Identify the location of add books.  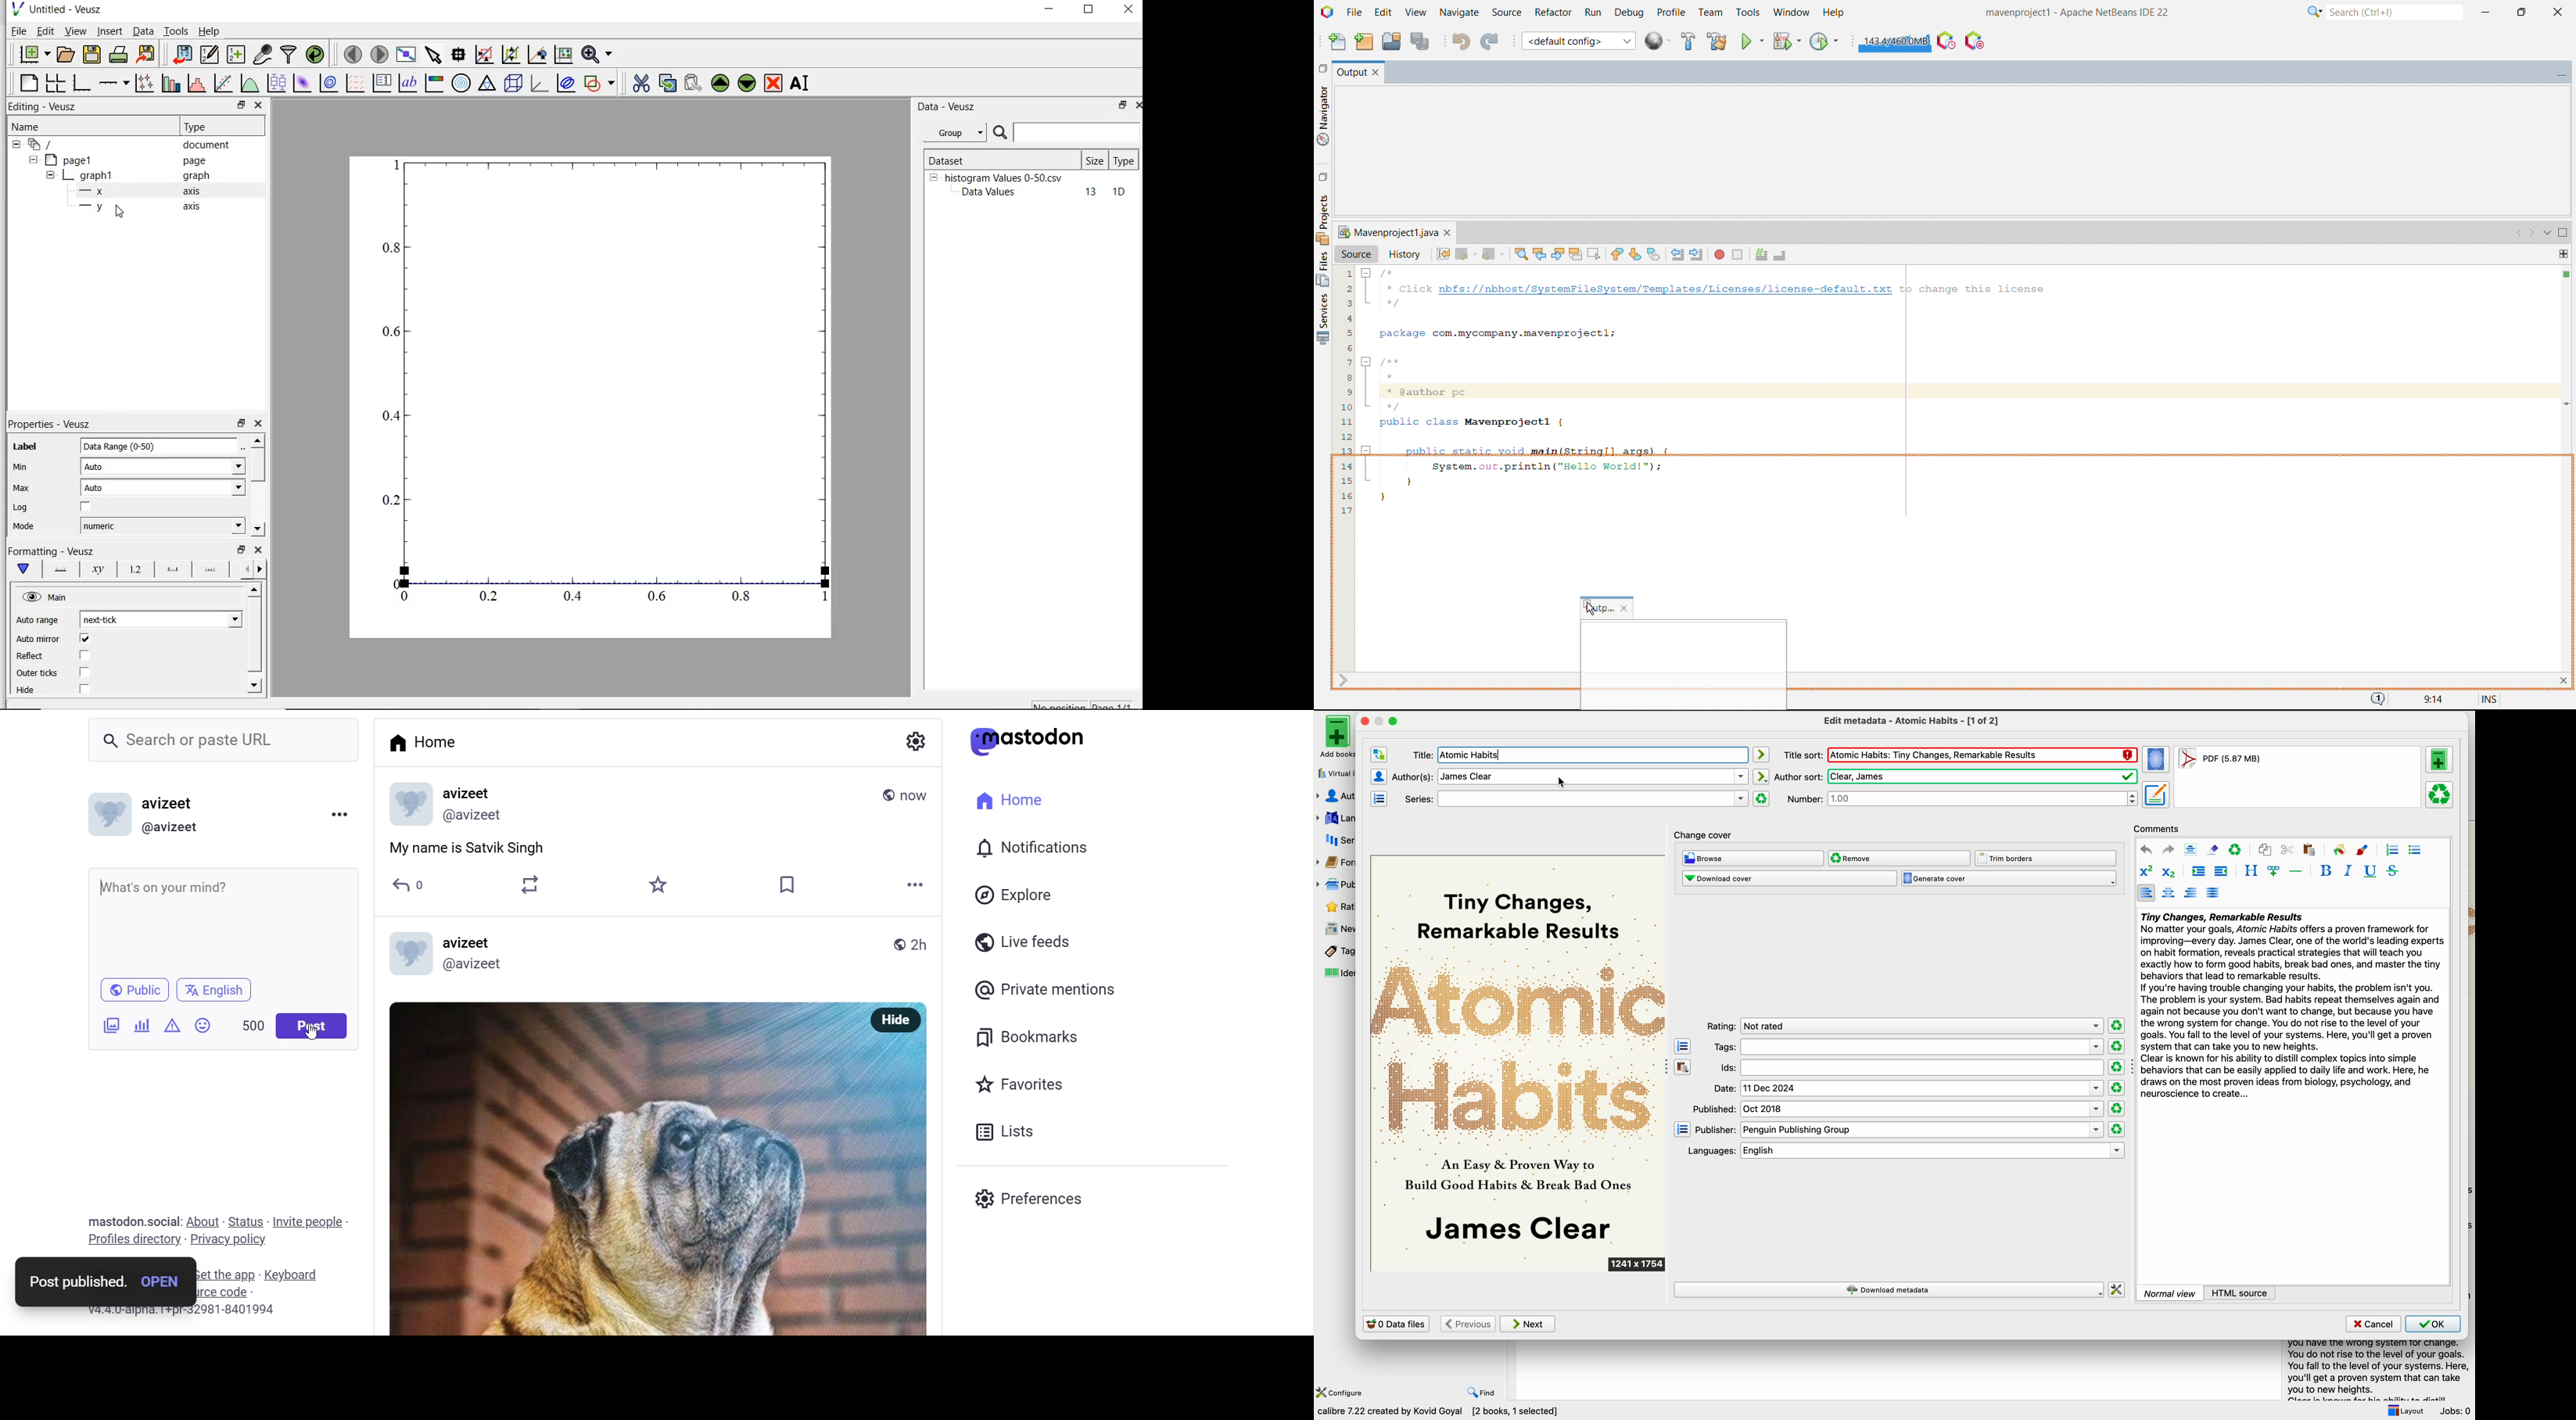
(1333, 737).